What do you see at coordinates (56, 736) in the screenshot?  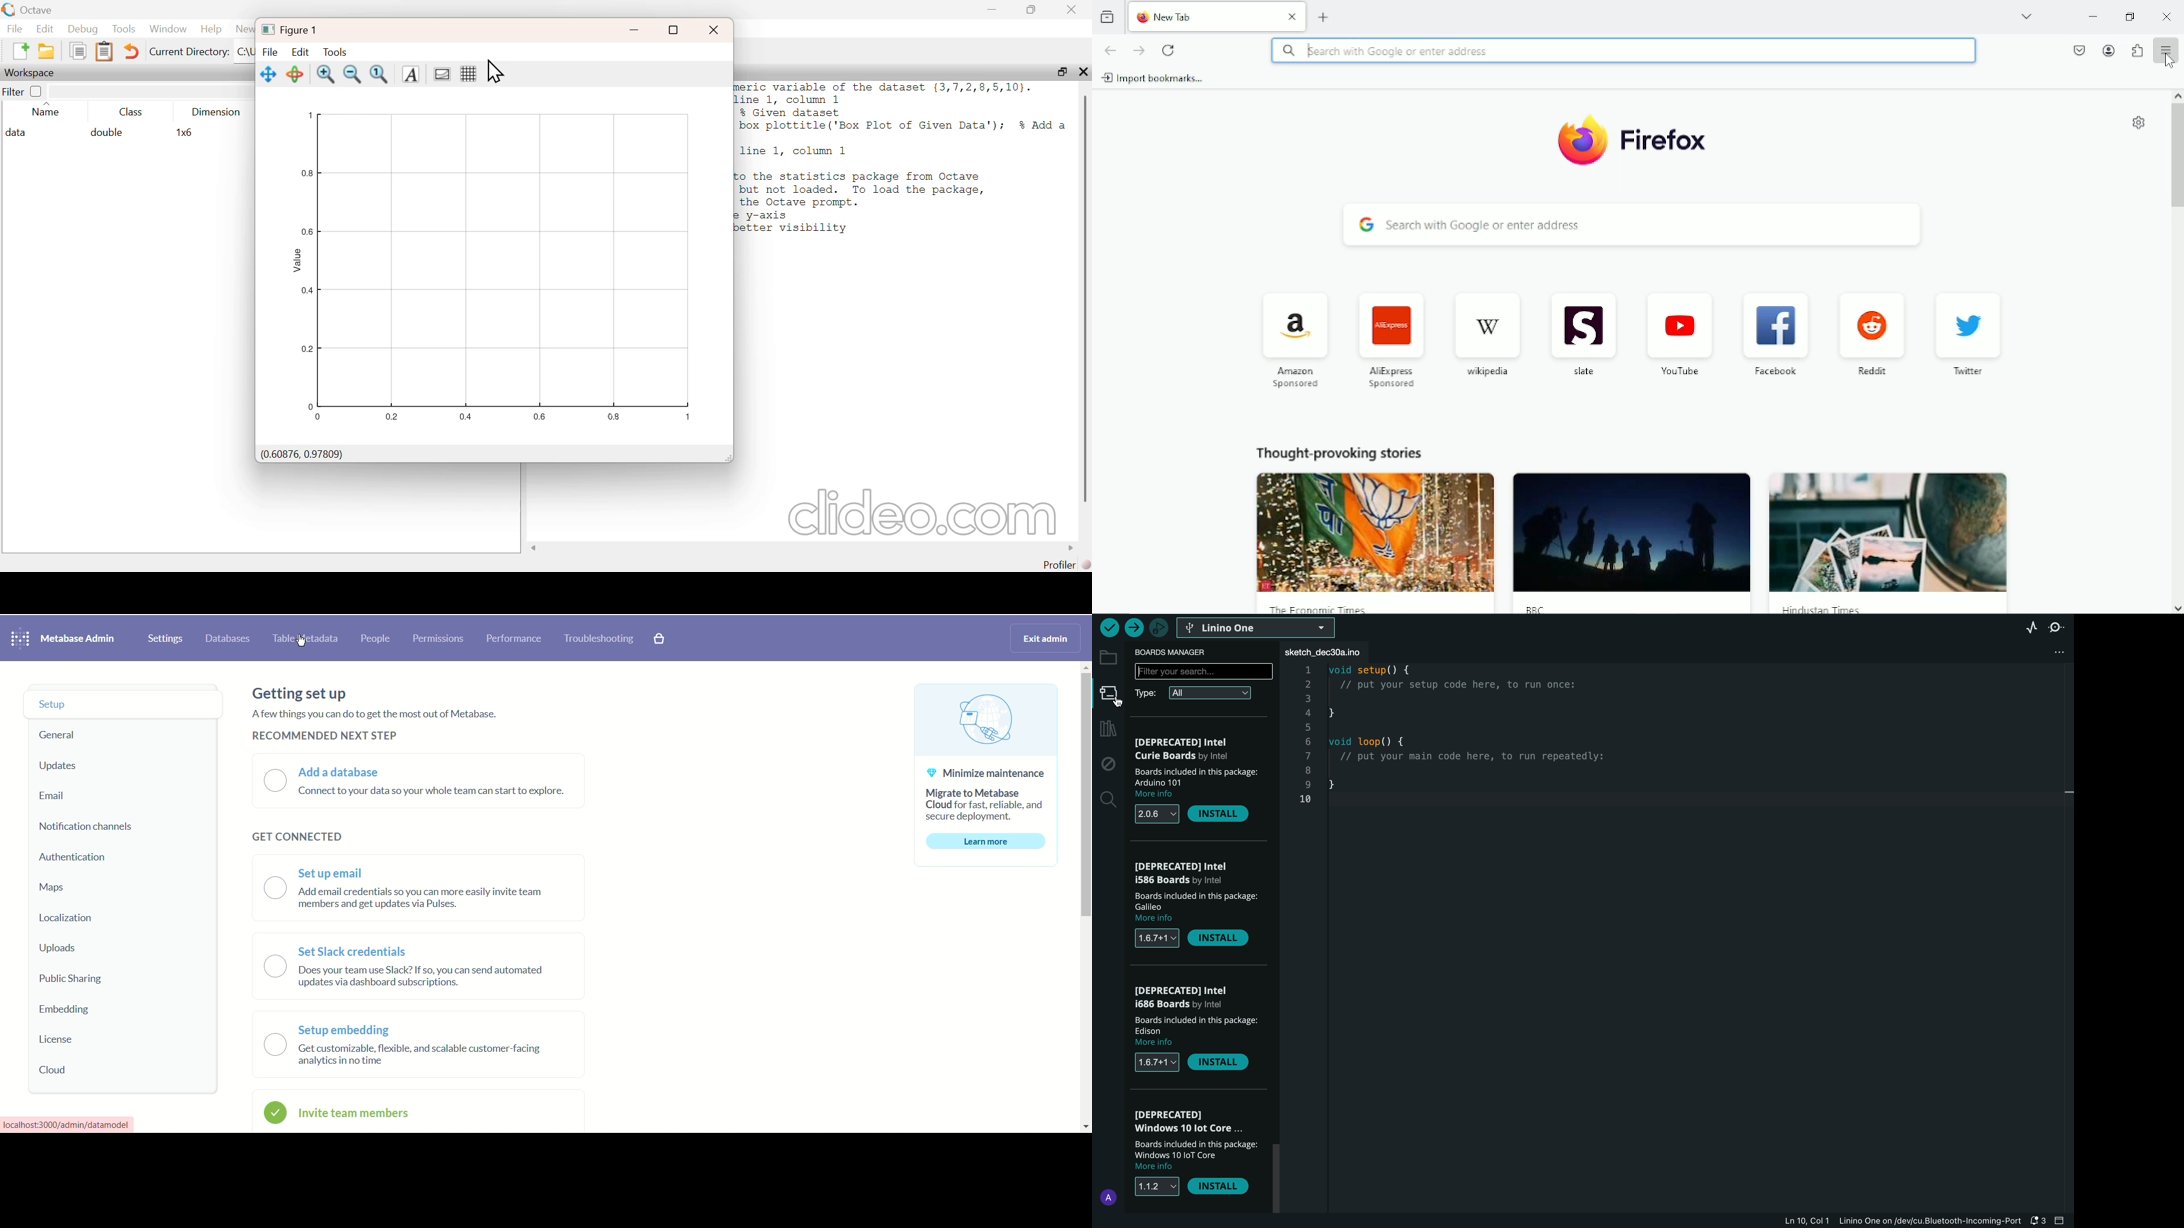 I see `general` at bounding box center [56, 736].